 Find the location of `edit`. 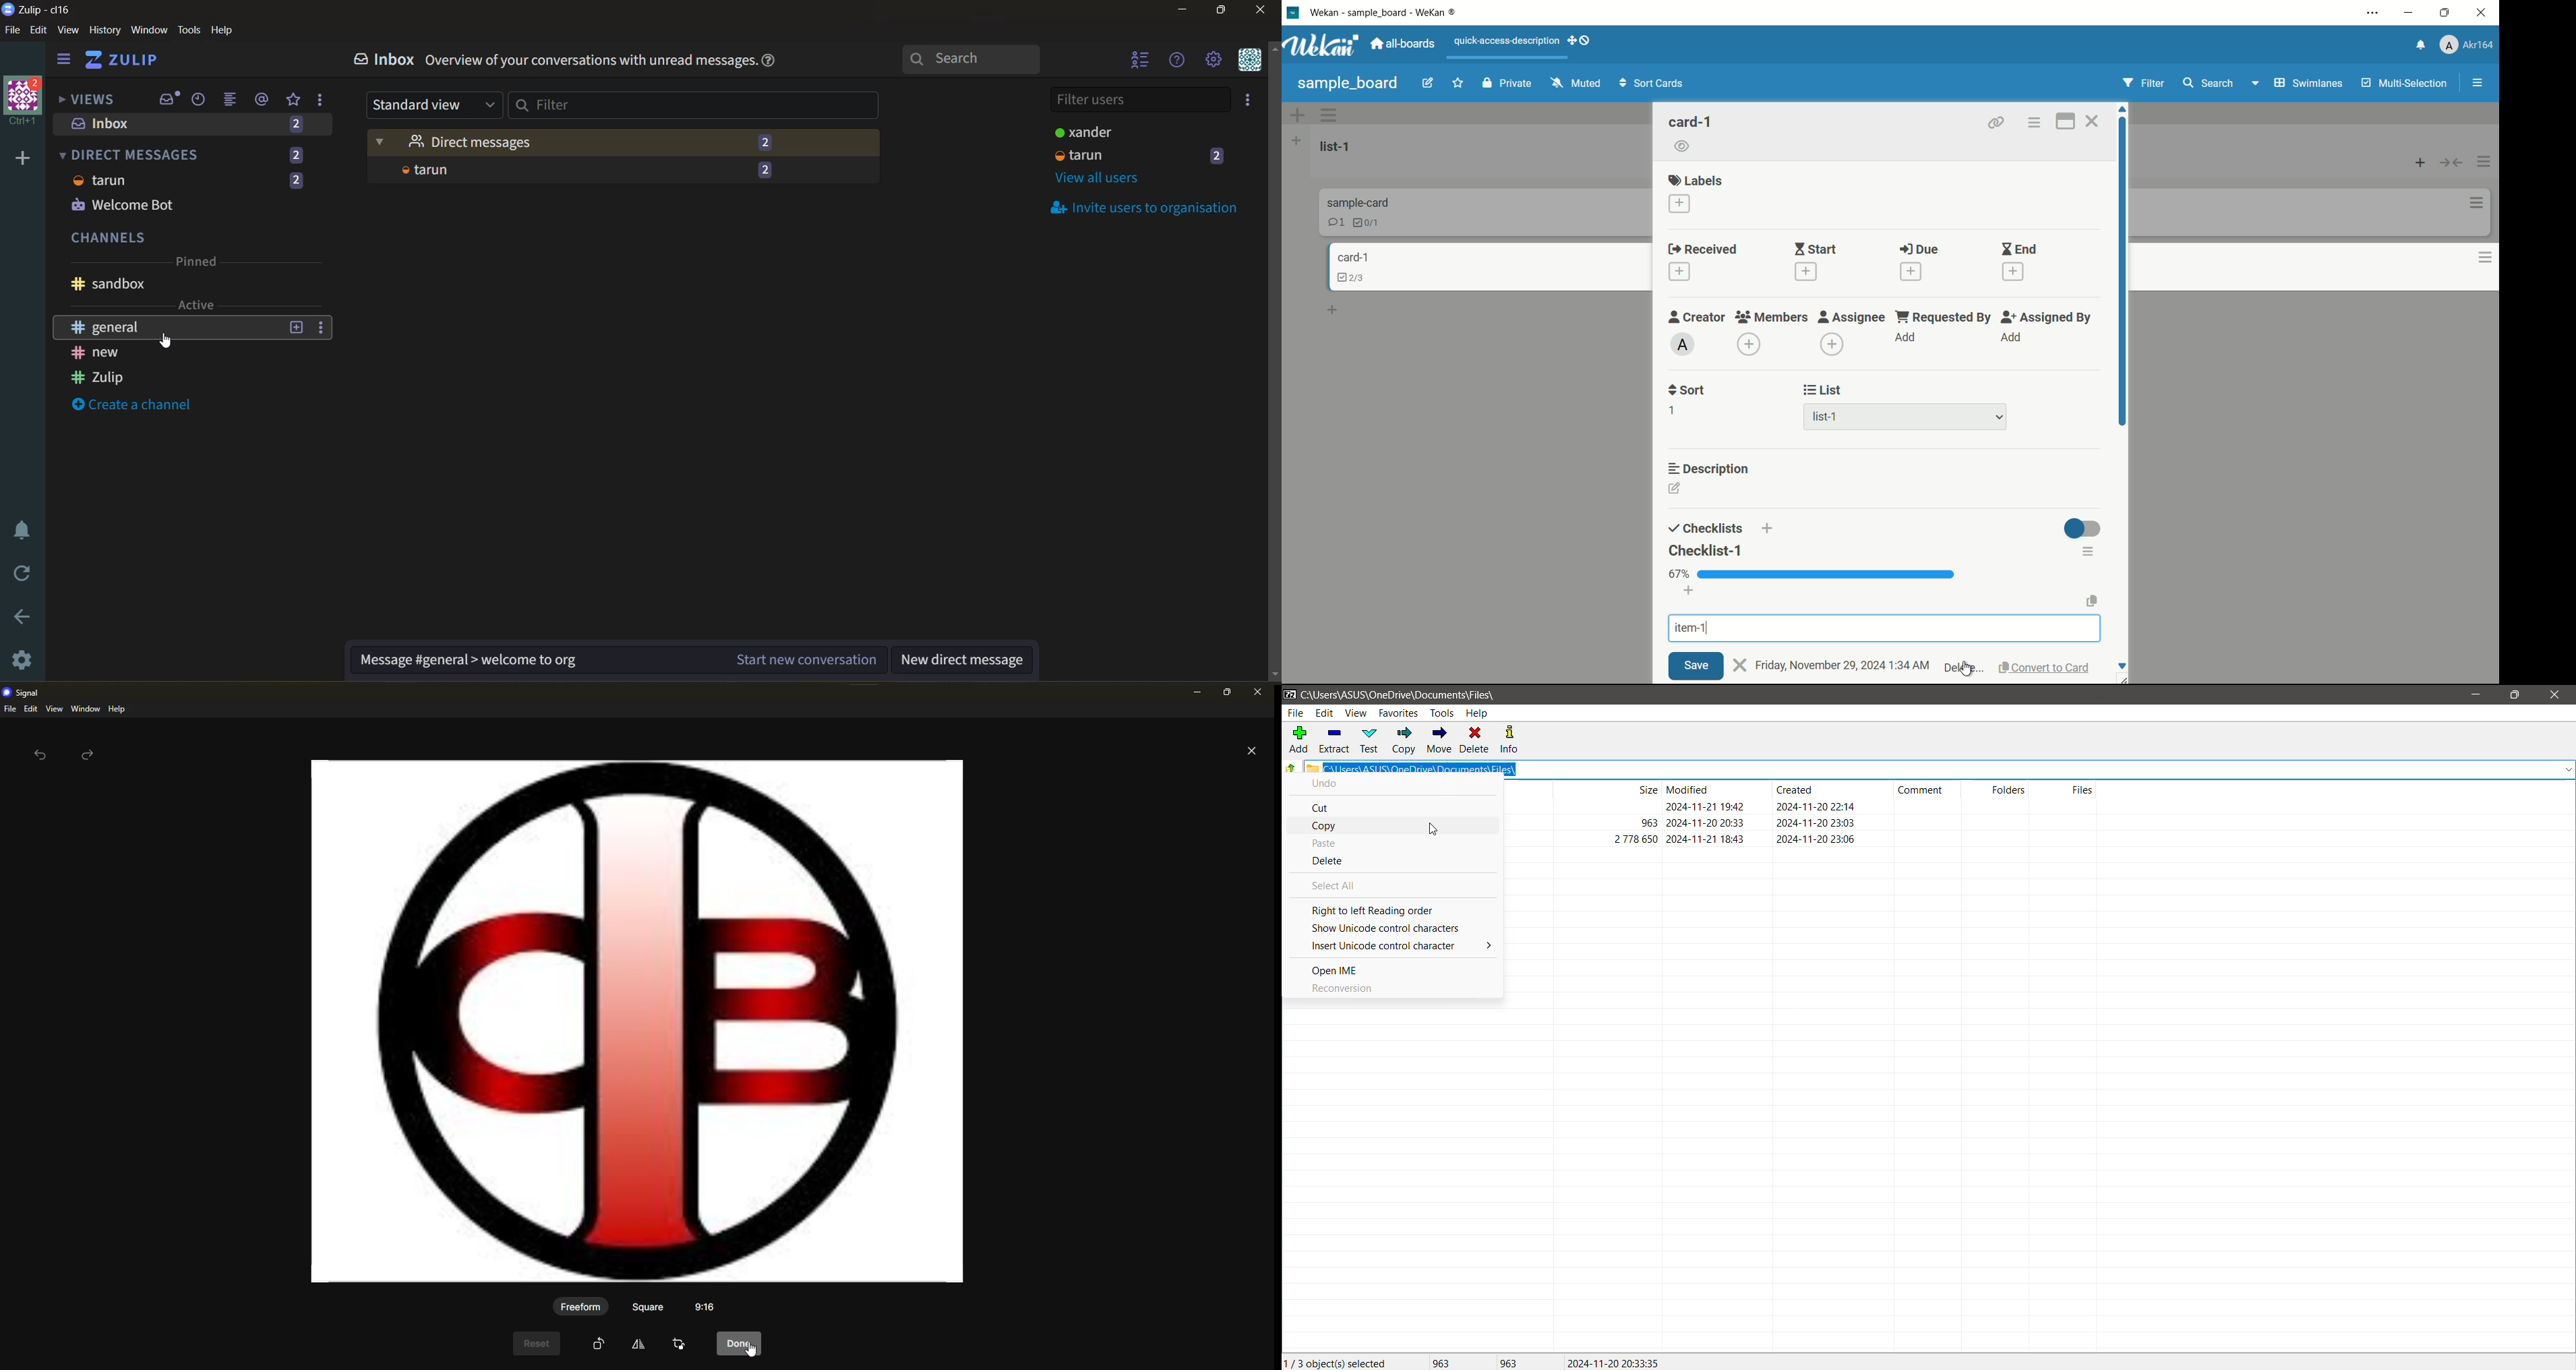

edit is located at coordinates (1428, 82).